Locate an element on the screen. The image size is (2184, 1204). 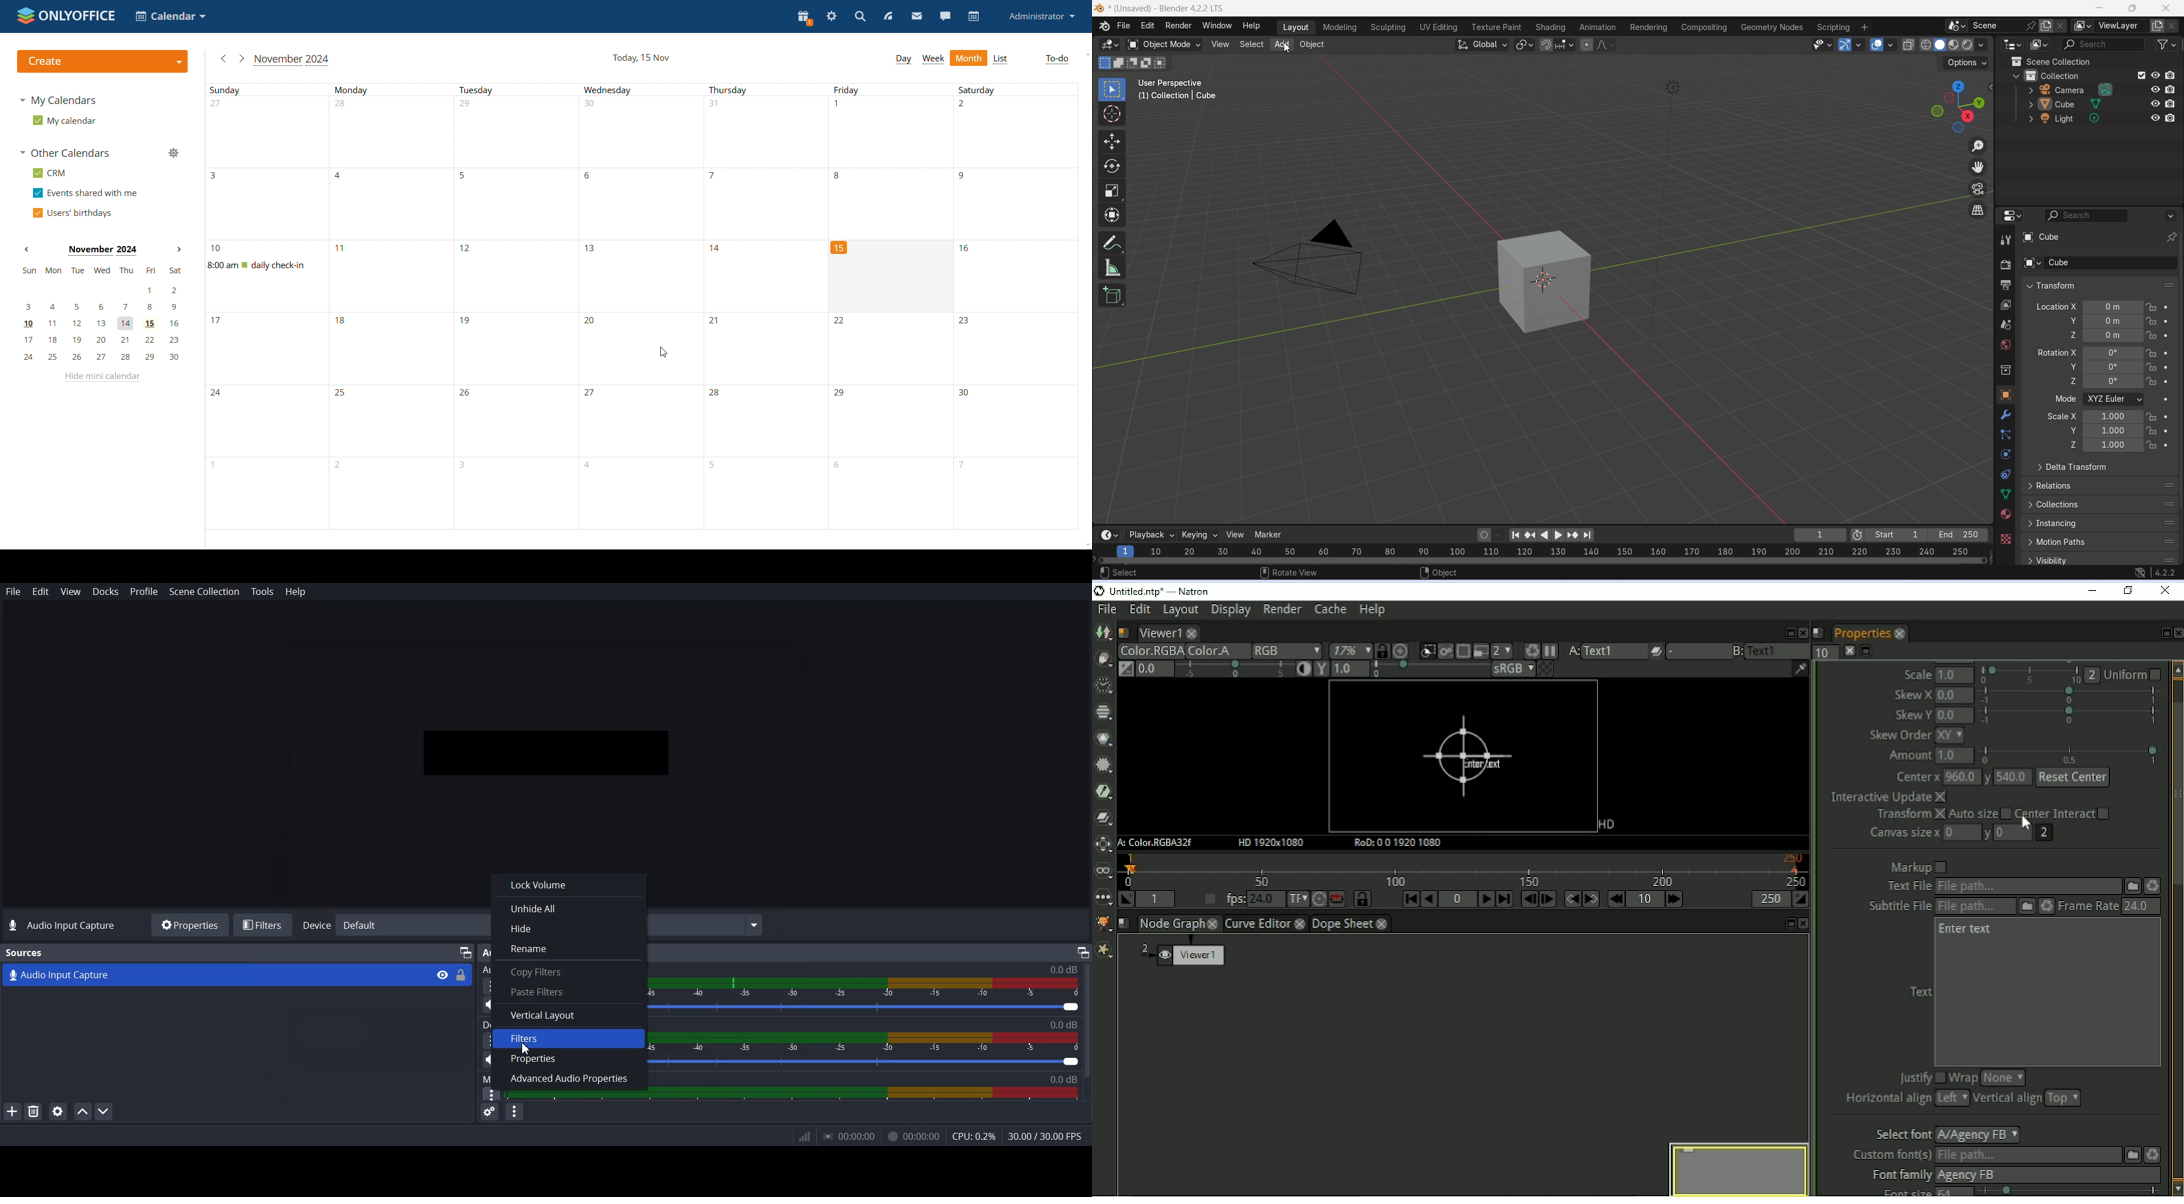
wireframe viewport shading is located at coordinates (1925, 44).